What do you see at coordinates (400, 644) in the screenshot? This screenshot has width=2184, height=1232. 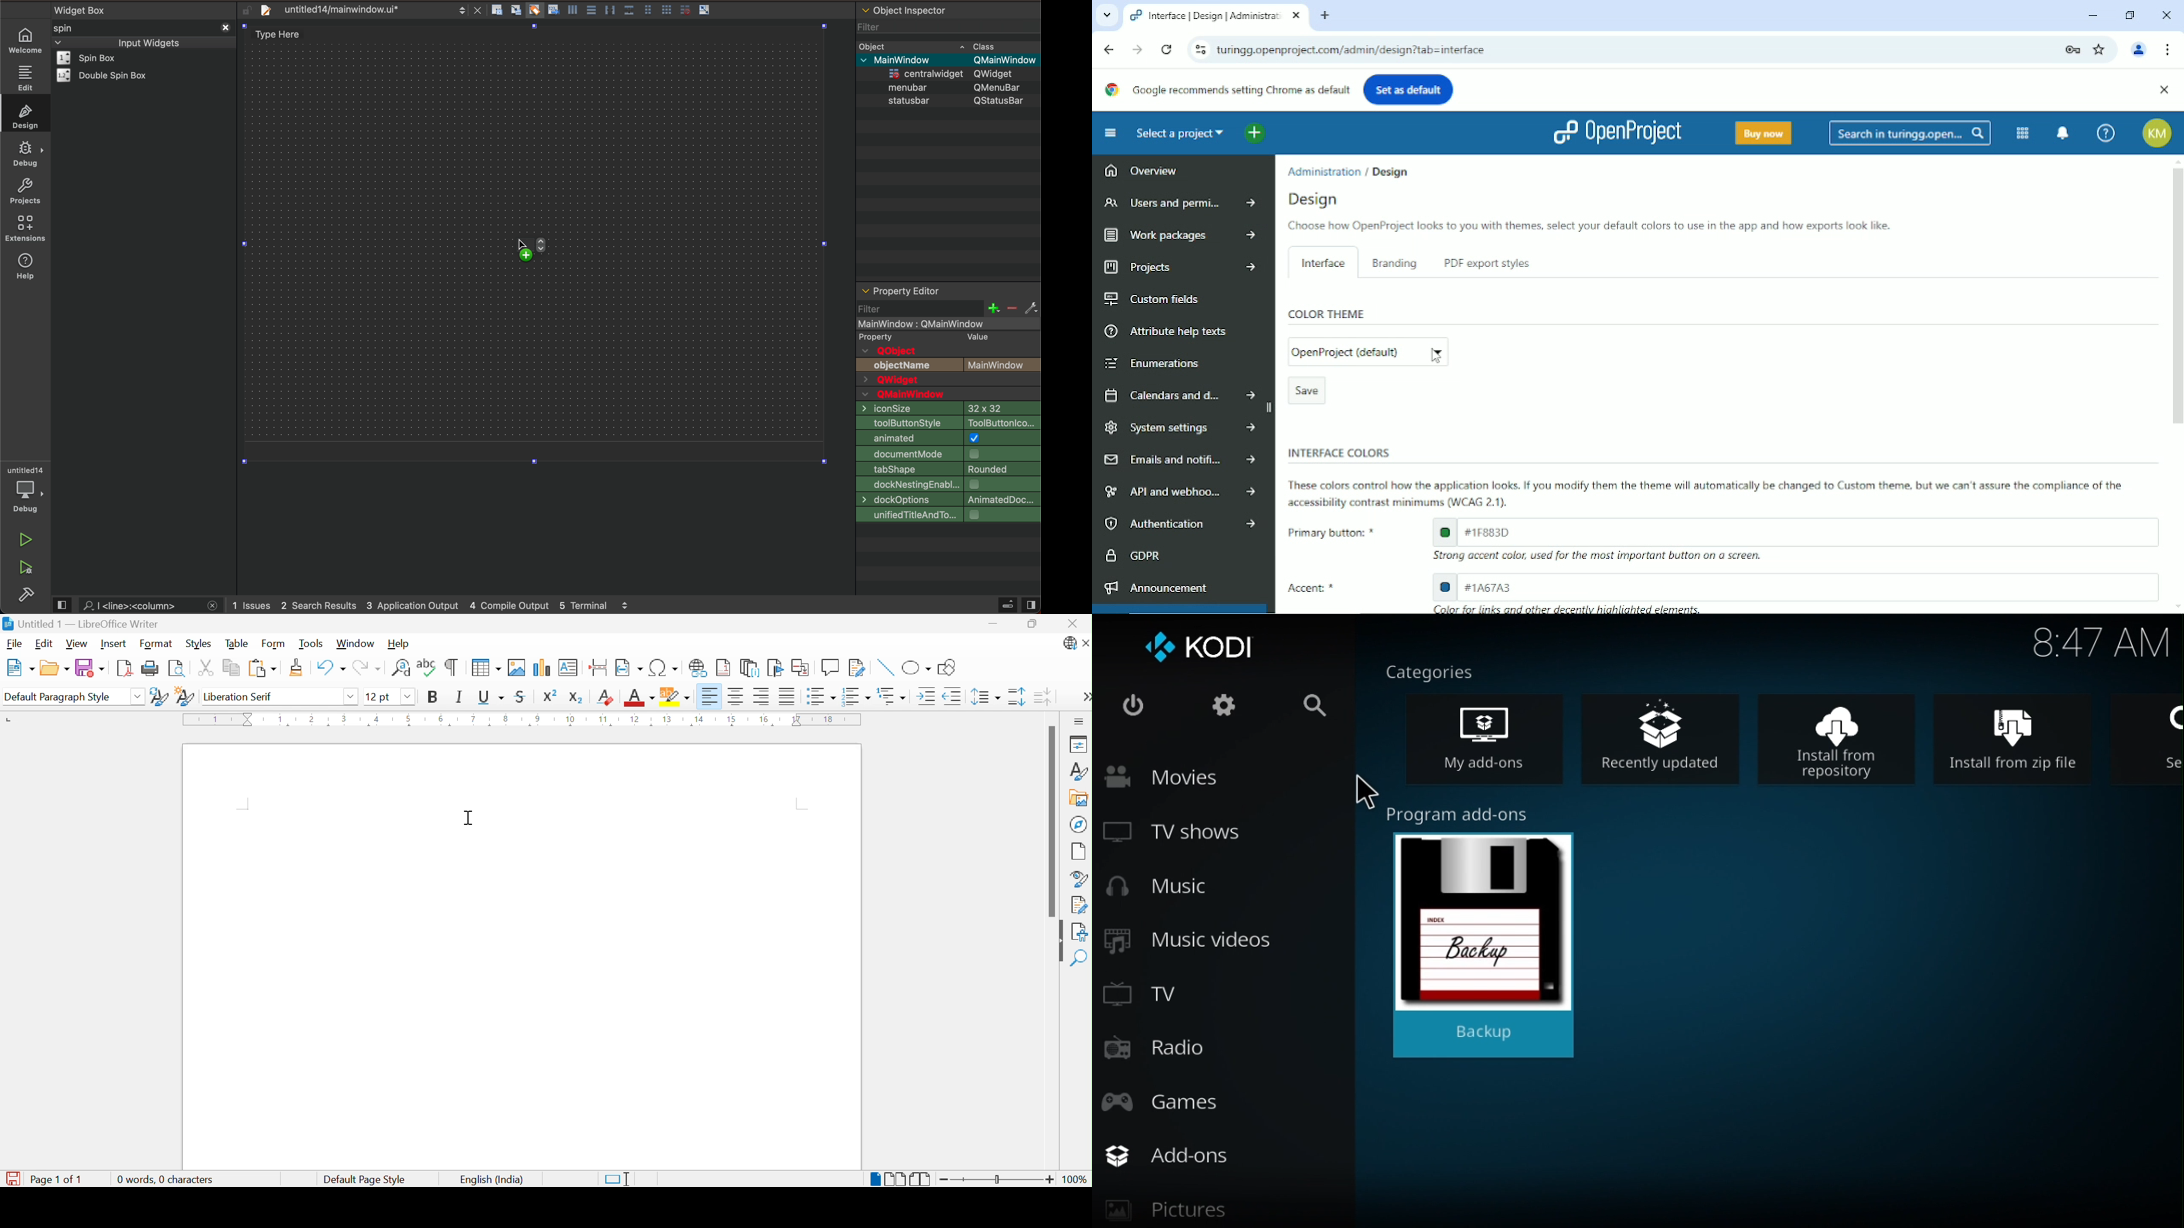 I see `Help` at bounding box center [400, 644].